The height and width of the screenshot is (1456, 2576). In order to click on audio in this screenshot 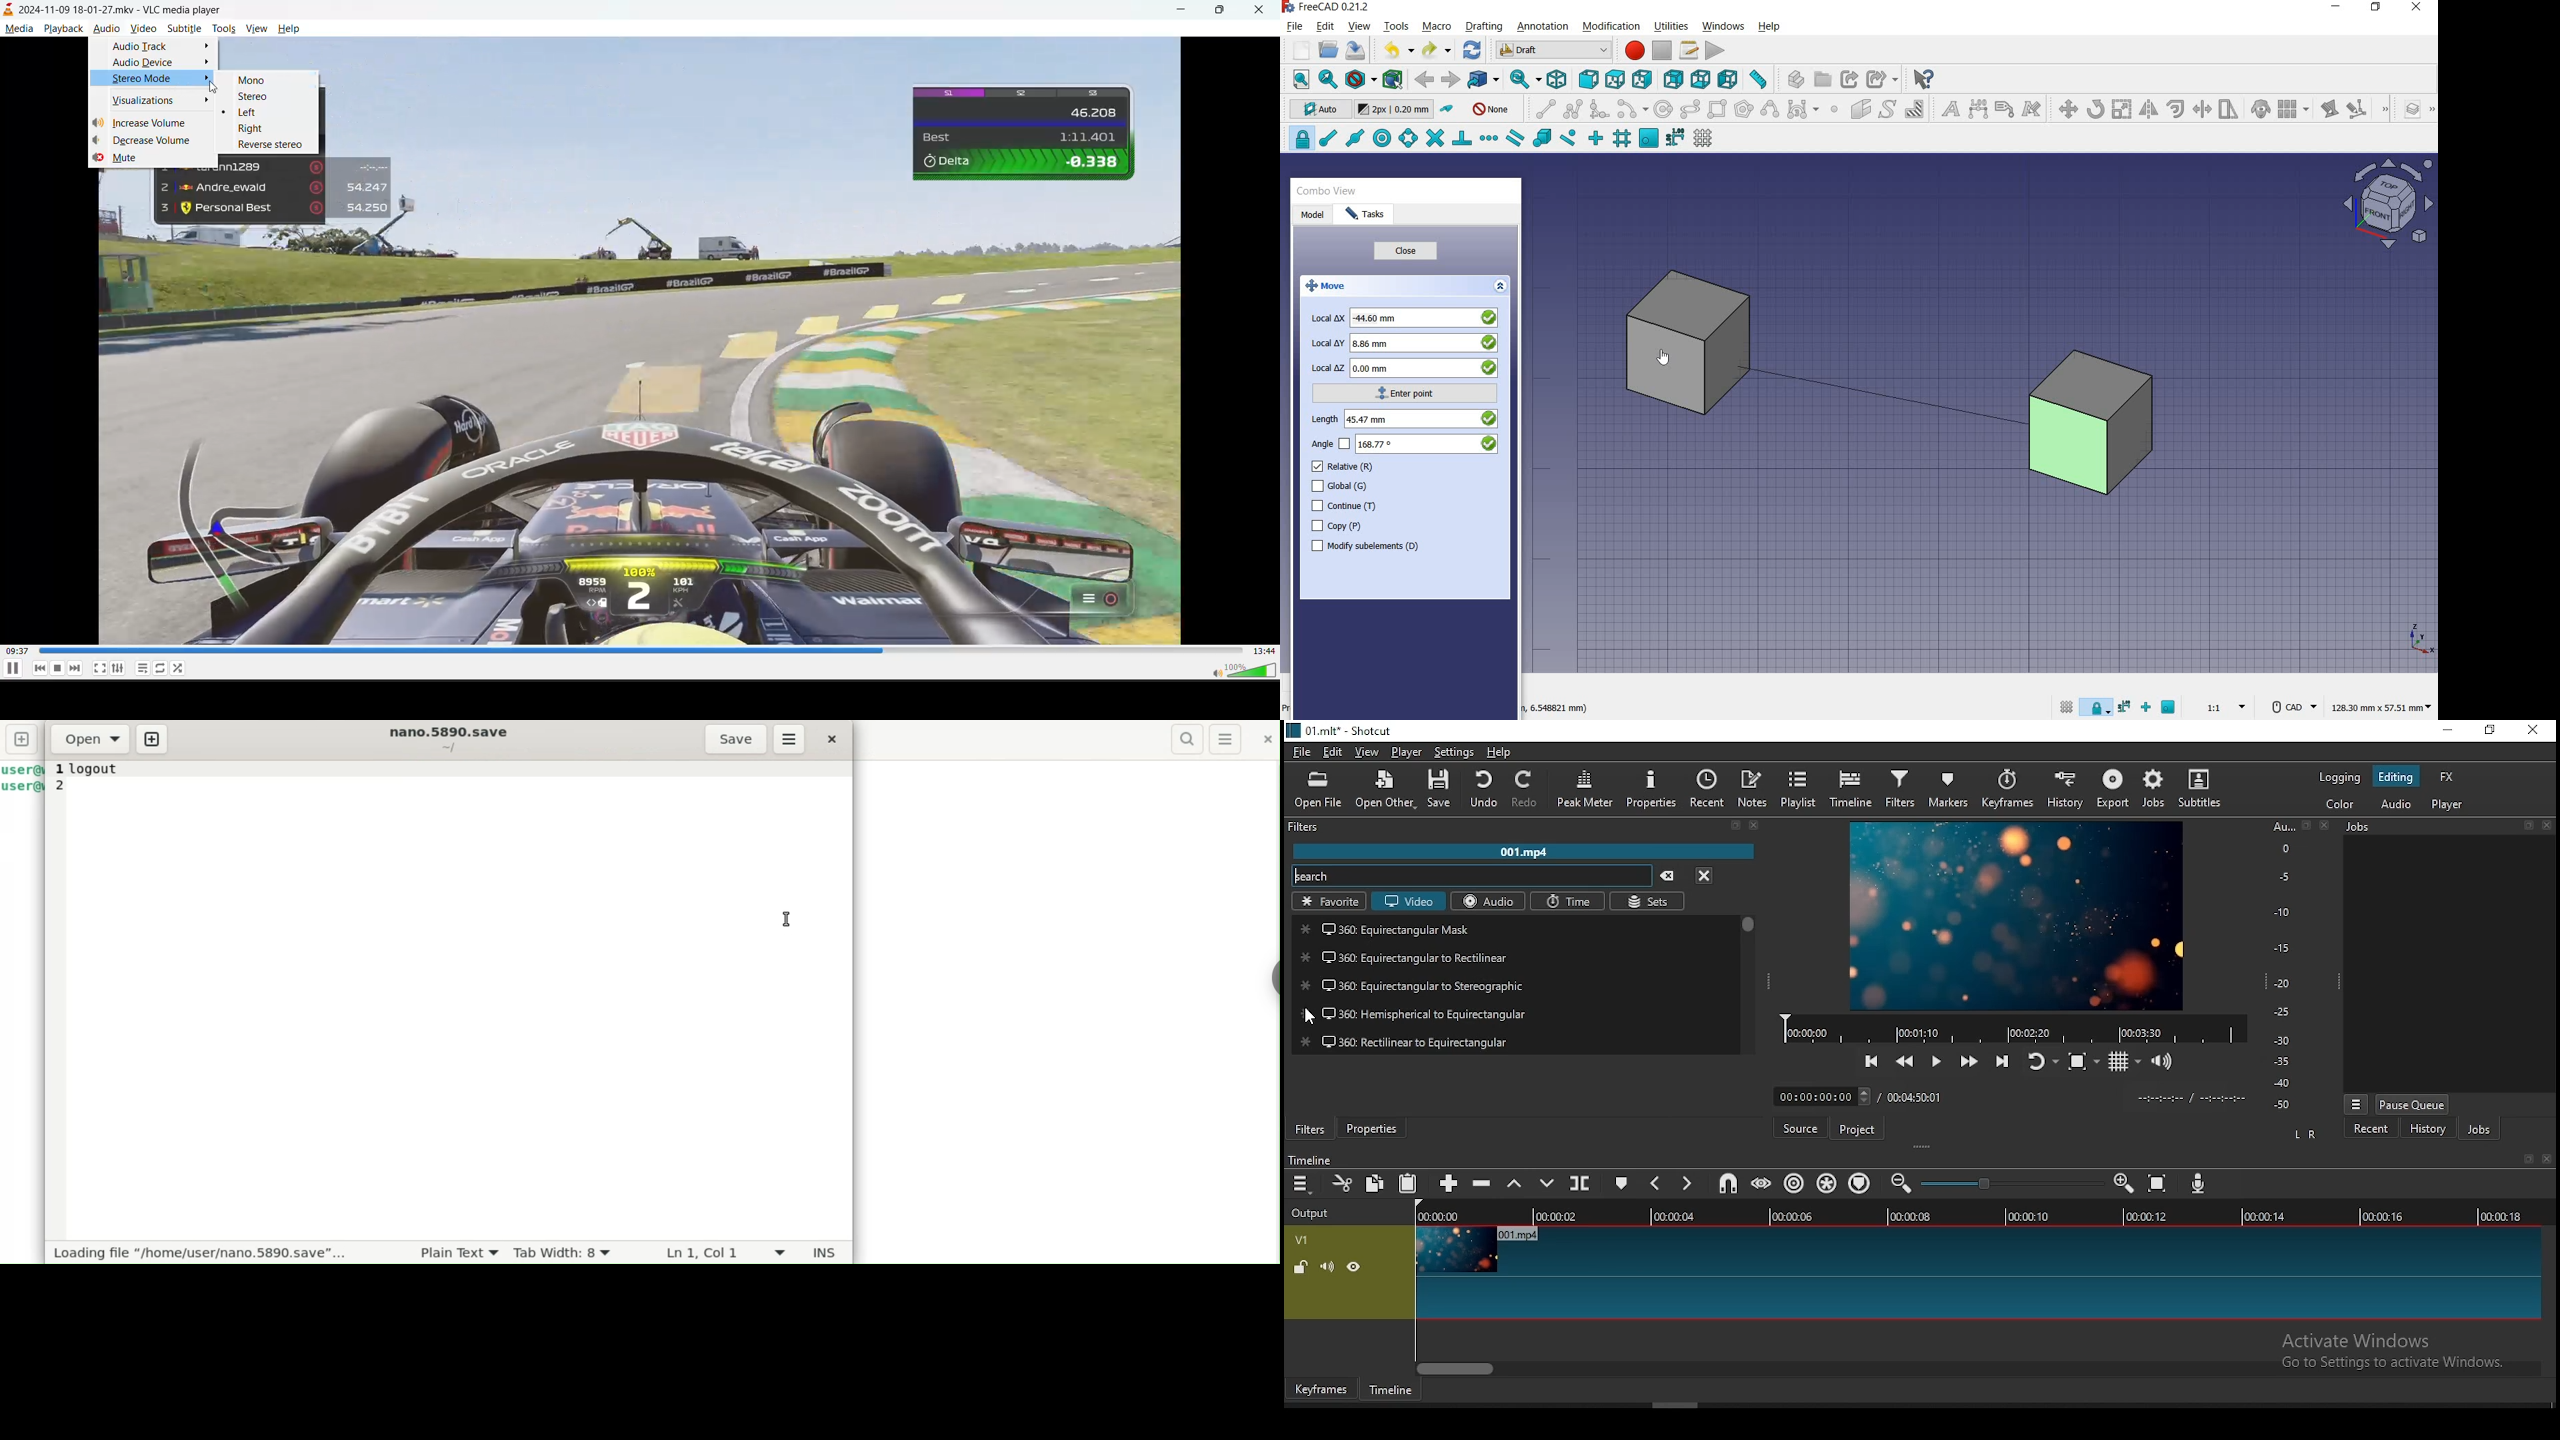, I will do `click(107, 31)`.